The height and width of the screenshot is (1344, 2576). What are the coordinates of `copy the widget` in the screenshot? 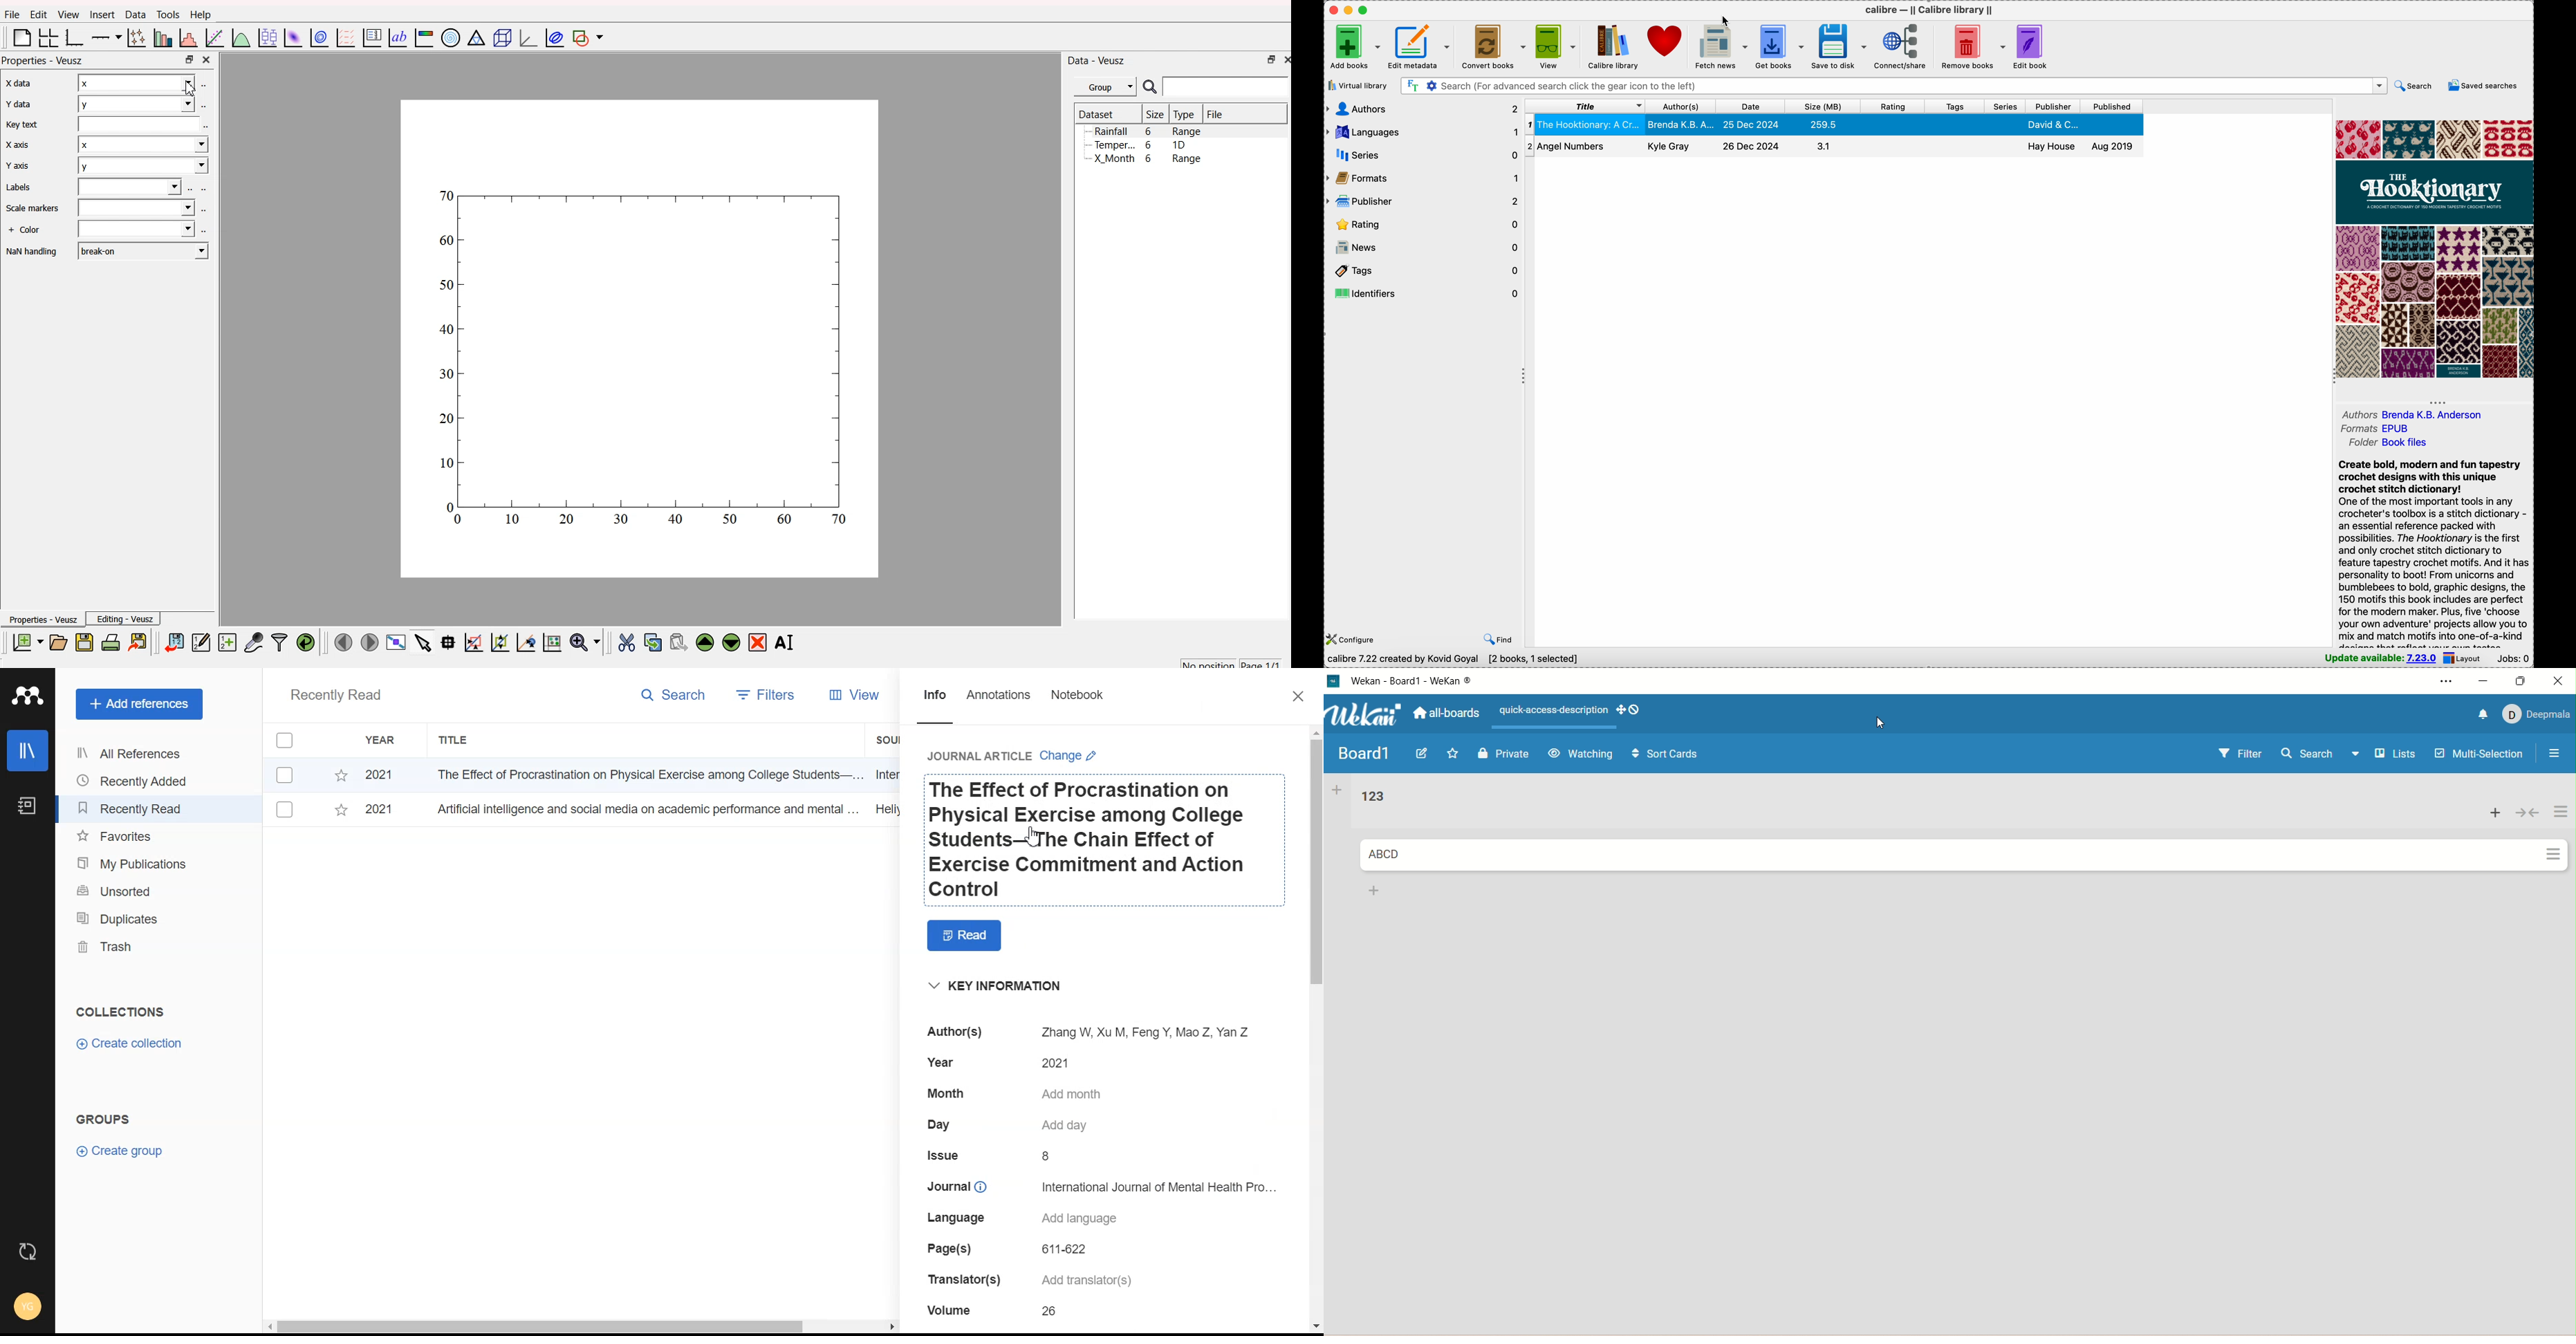 It's located at (653, 640).